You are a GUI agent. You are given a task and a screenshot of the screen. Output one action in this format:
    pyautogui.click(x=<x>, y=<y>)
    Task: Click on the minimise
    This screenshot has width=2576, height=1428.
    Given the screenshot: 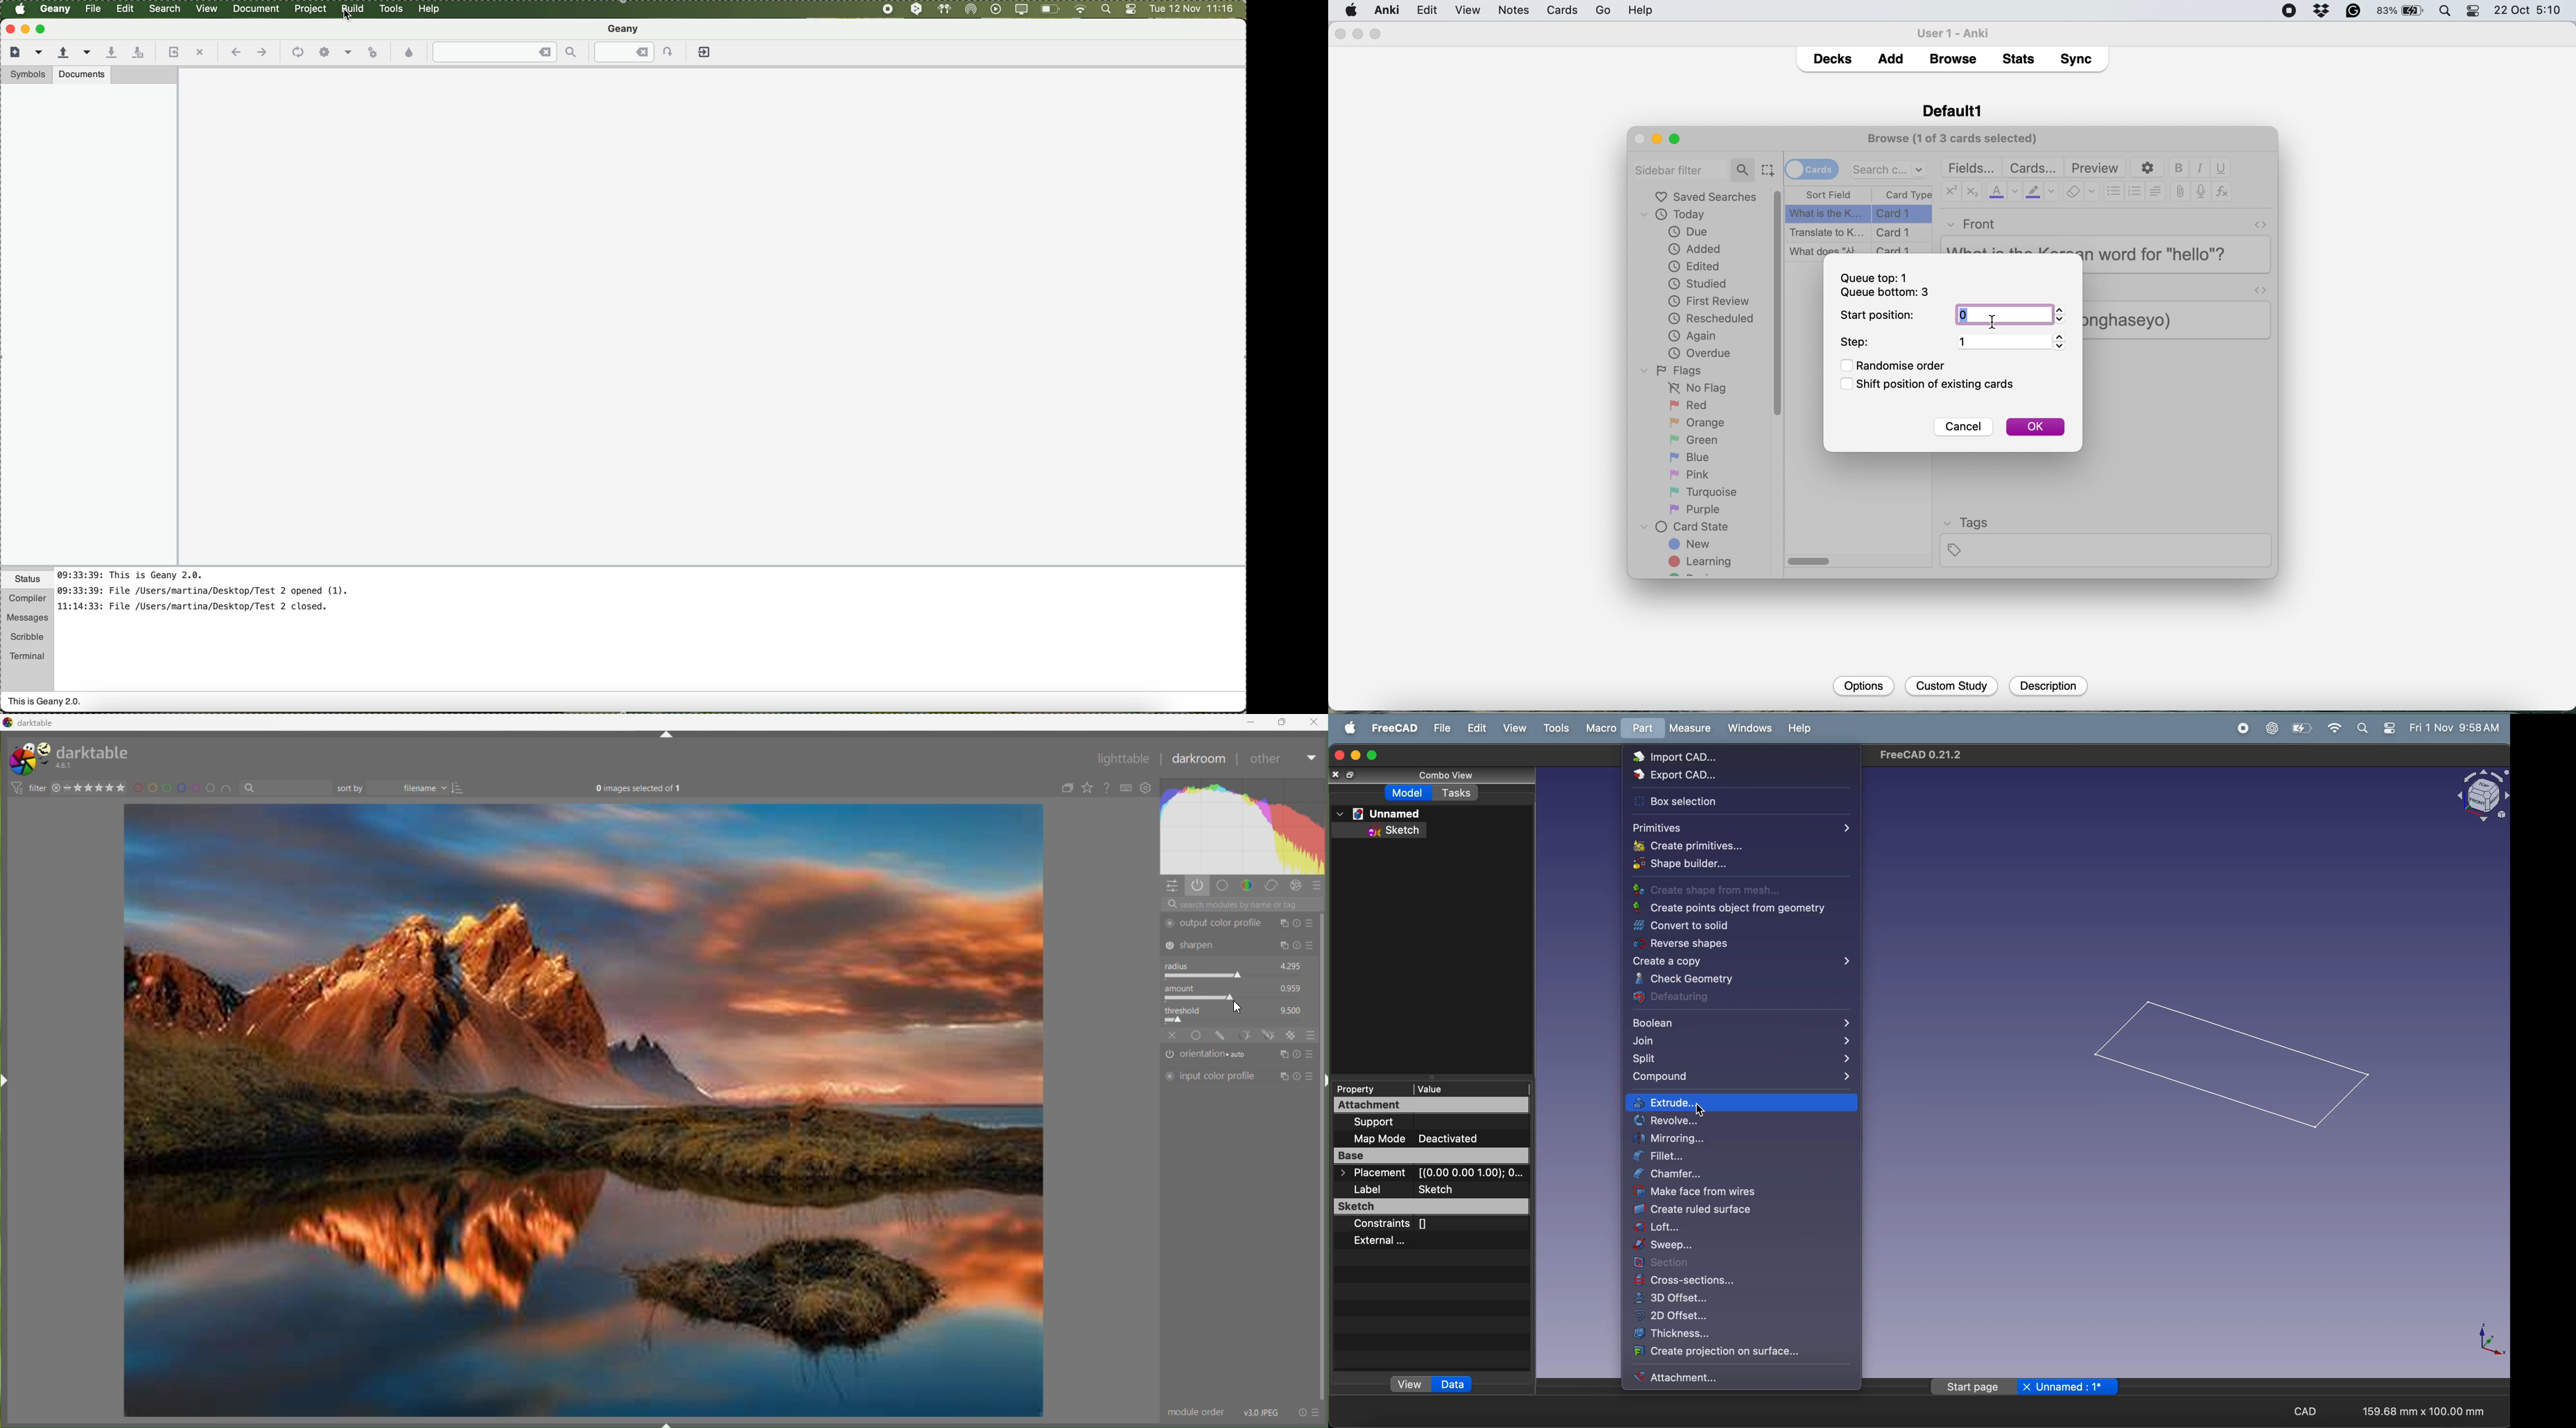 What is the action you would take?
    pyautogui.click(x=1358, y=33)
    